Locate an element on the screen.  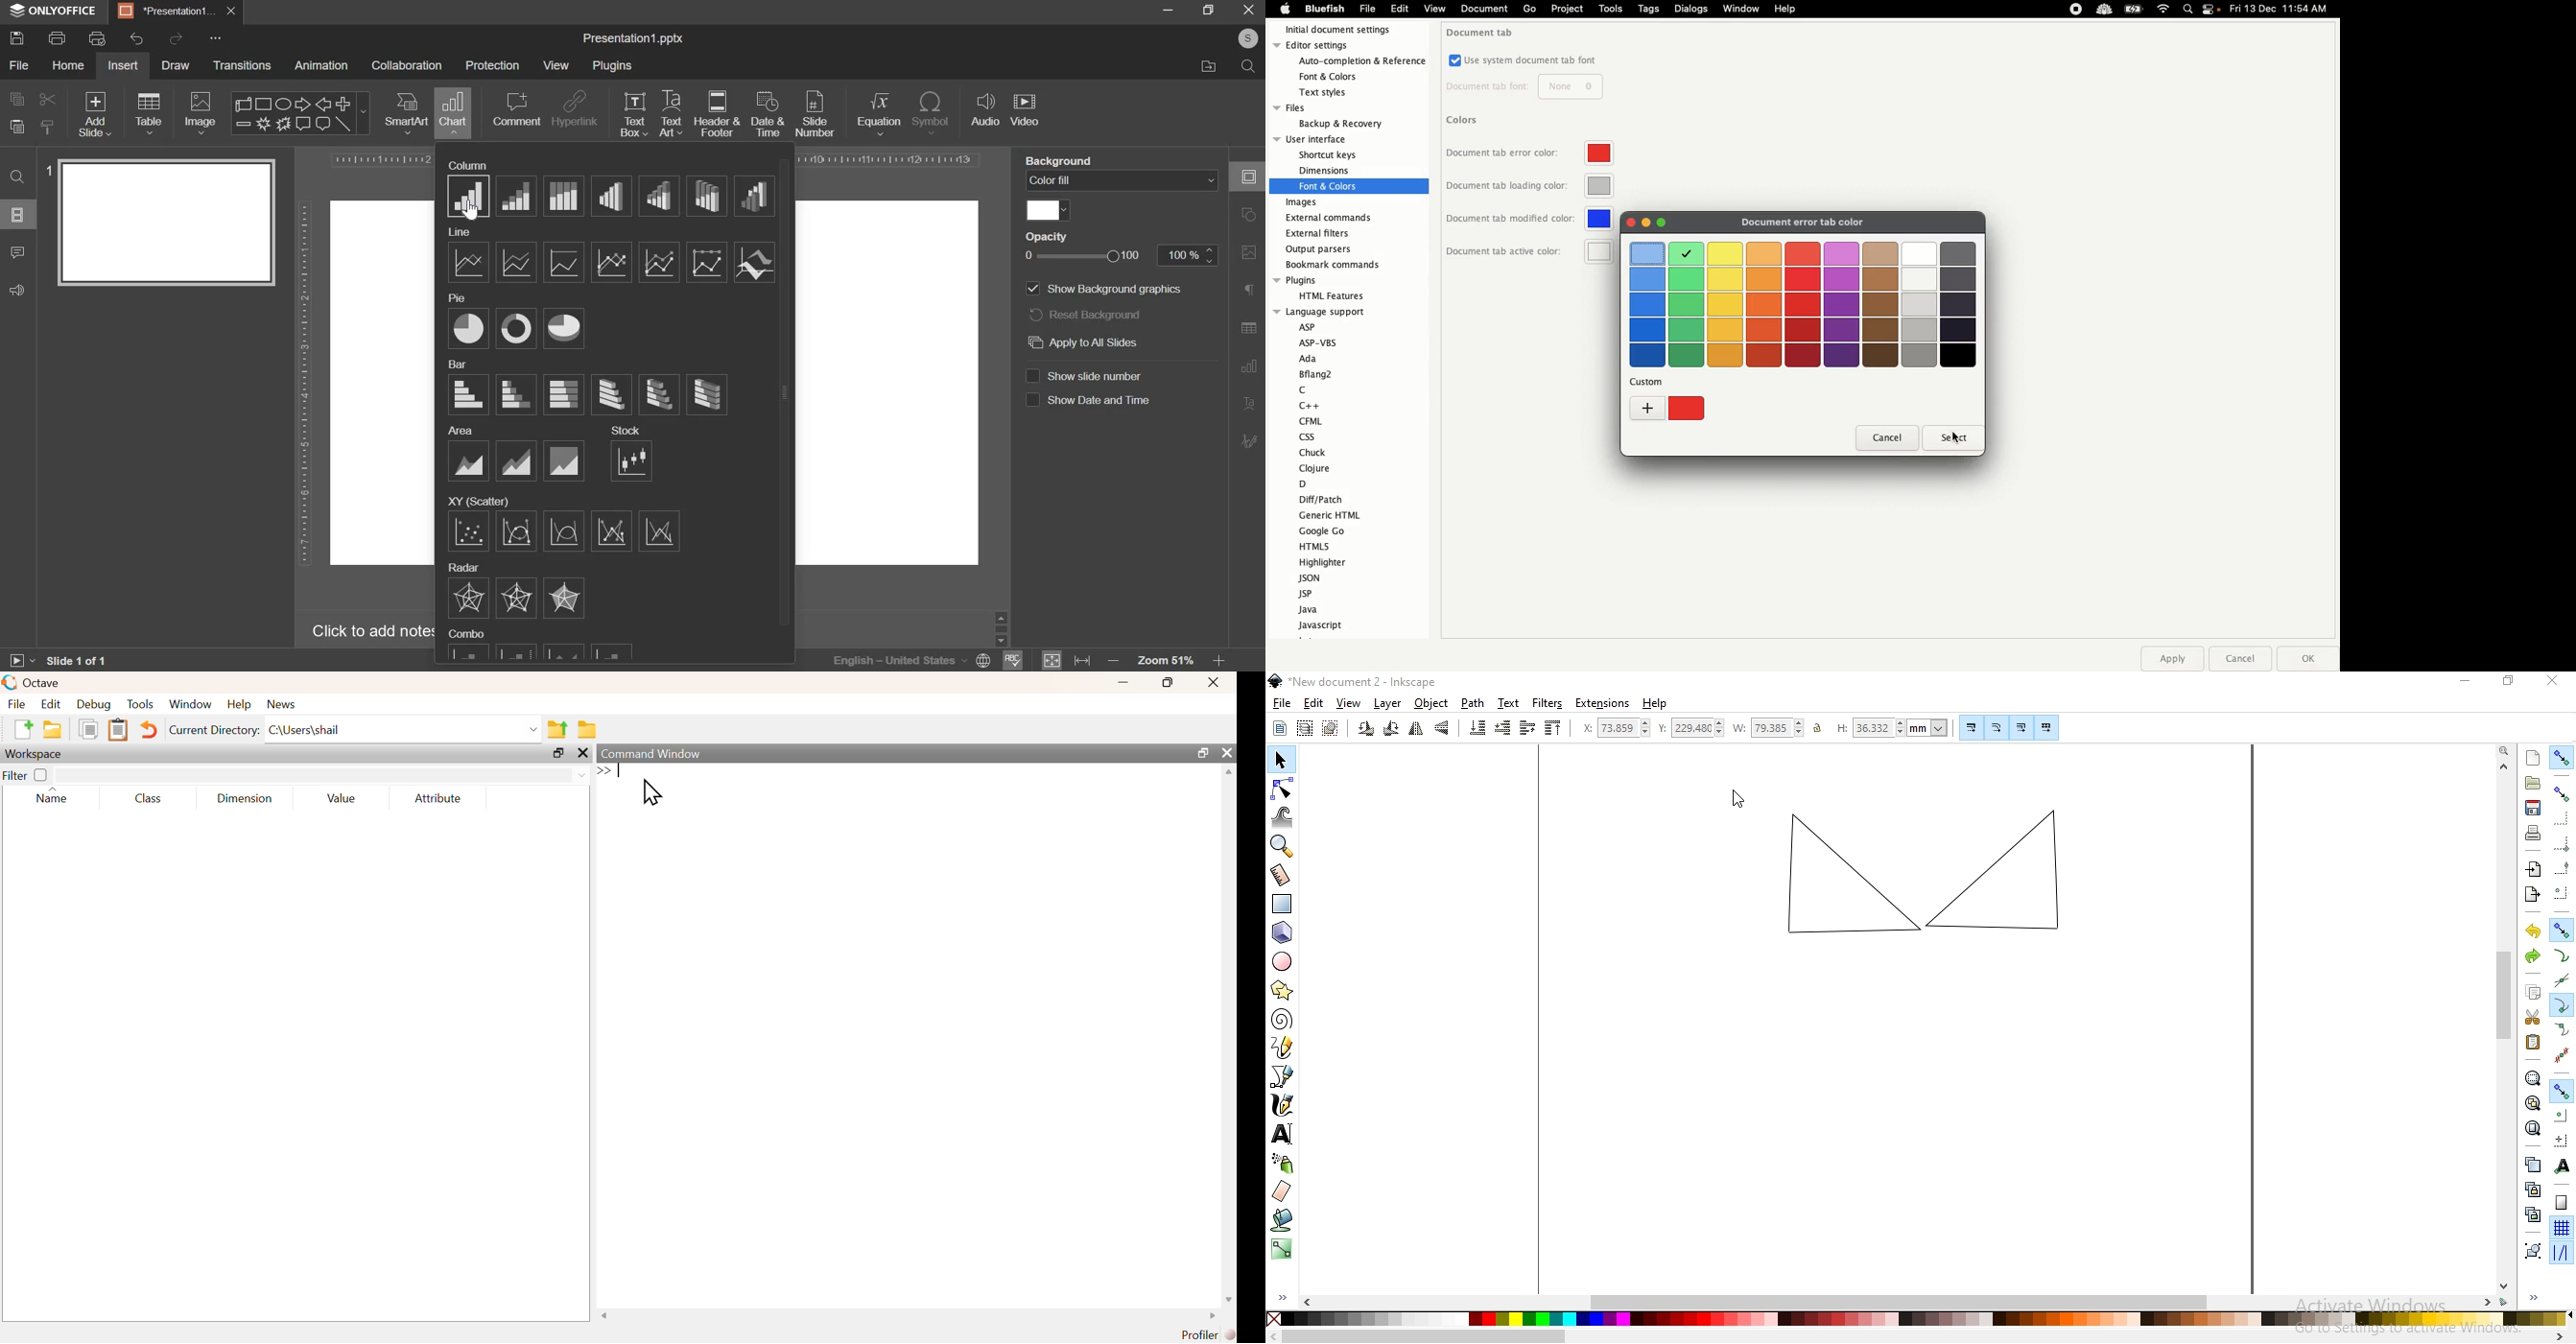
slide preview is located at coordinates (168, 223).